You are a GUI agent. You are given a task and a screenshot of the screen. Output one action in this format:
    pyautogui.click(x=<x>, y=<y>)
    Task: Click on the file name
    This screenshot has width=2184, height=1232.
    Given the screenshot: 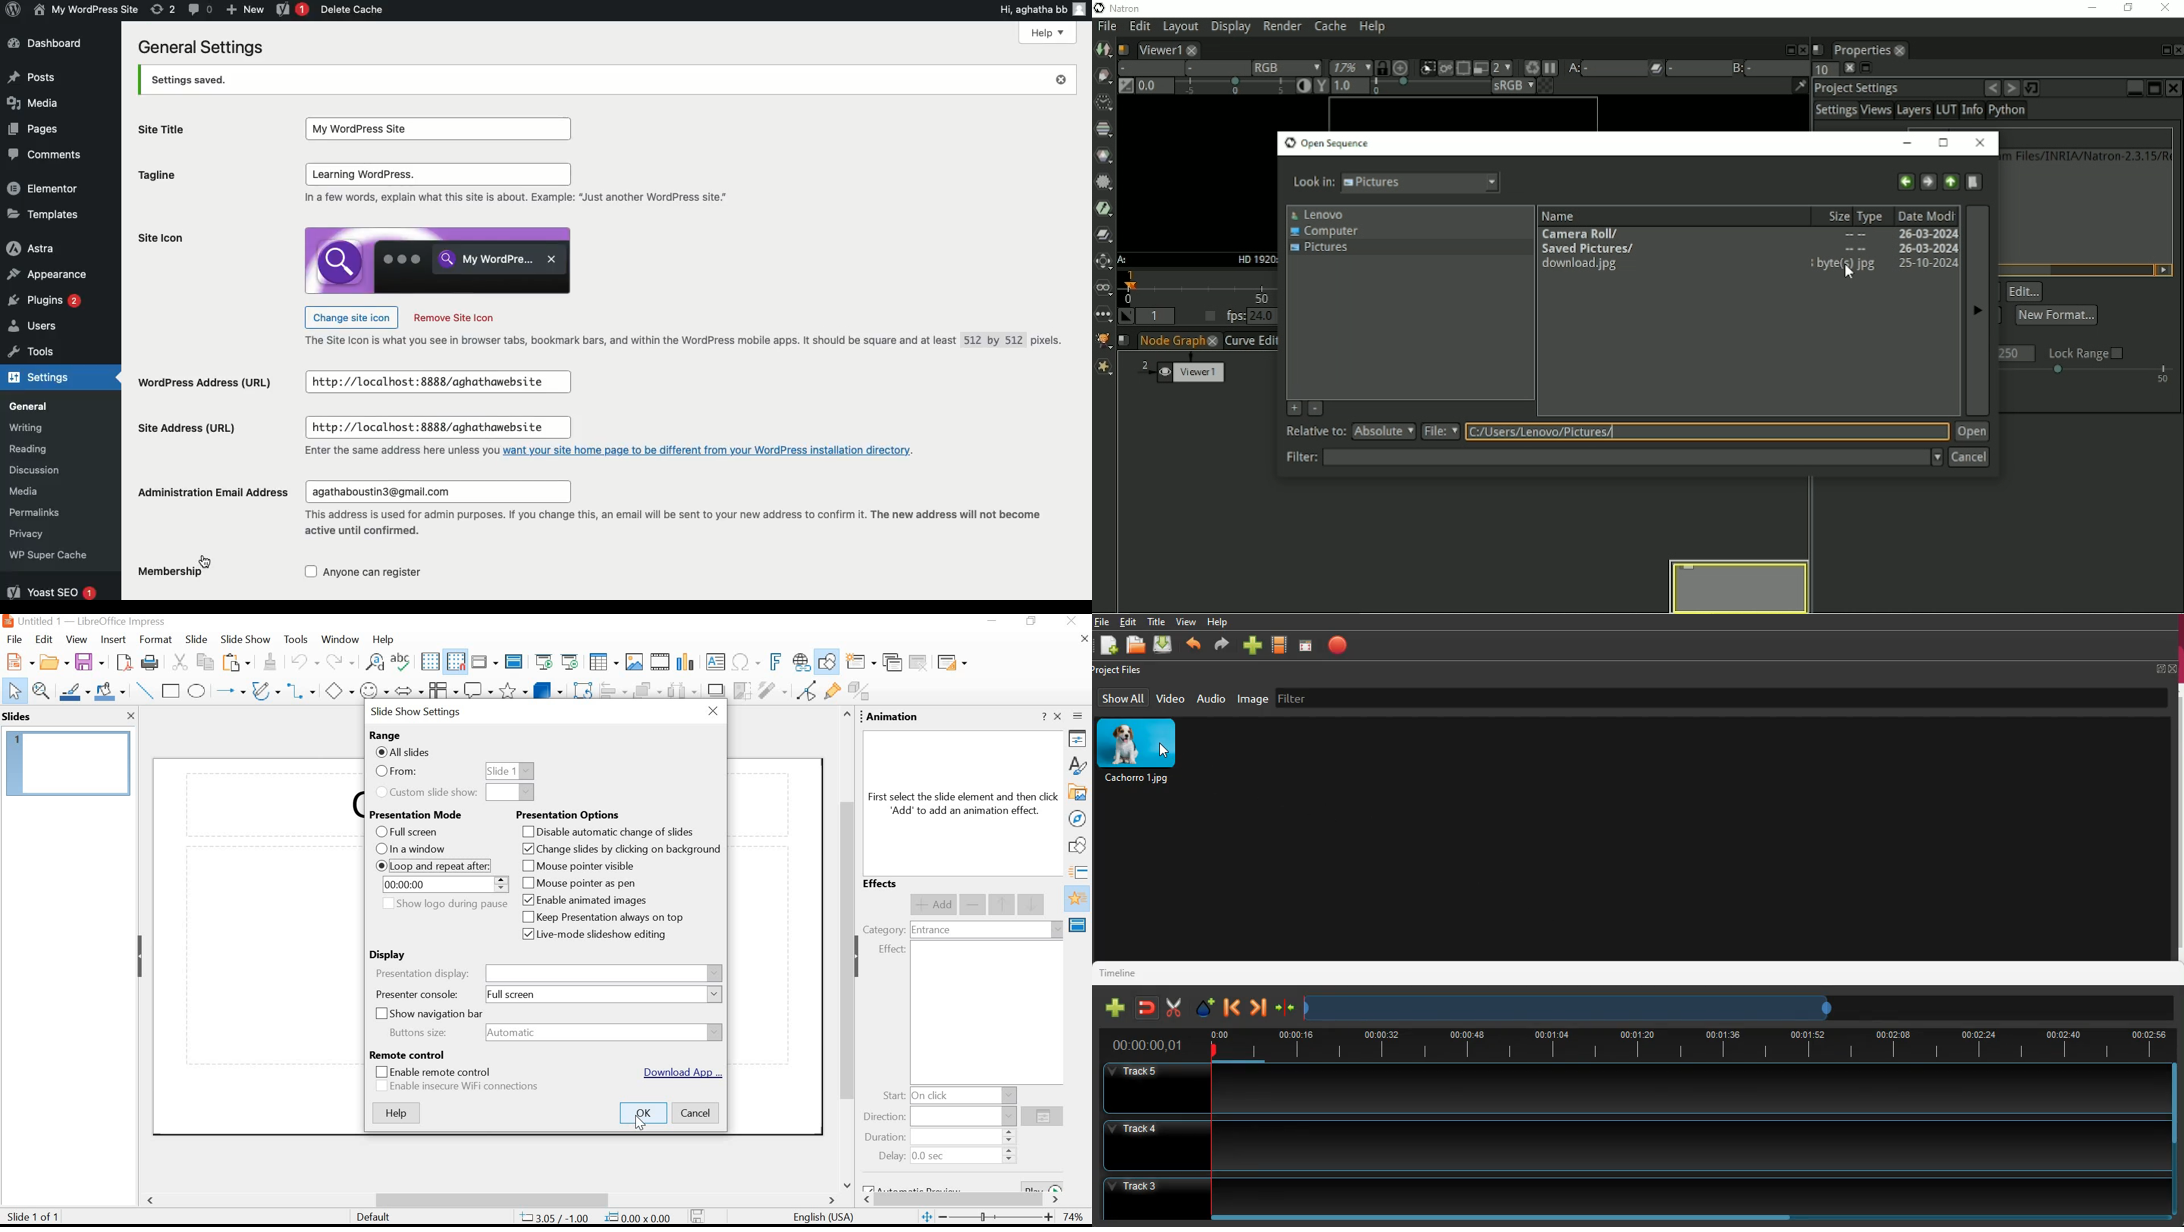 What is the action you would take?
    pyautogui.click(x=40, y=621)
    